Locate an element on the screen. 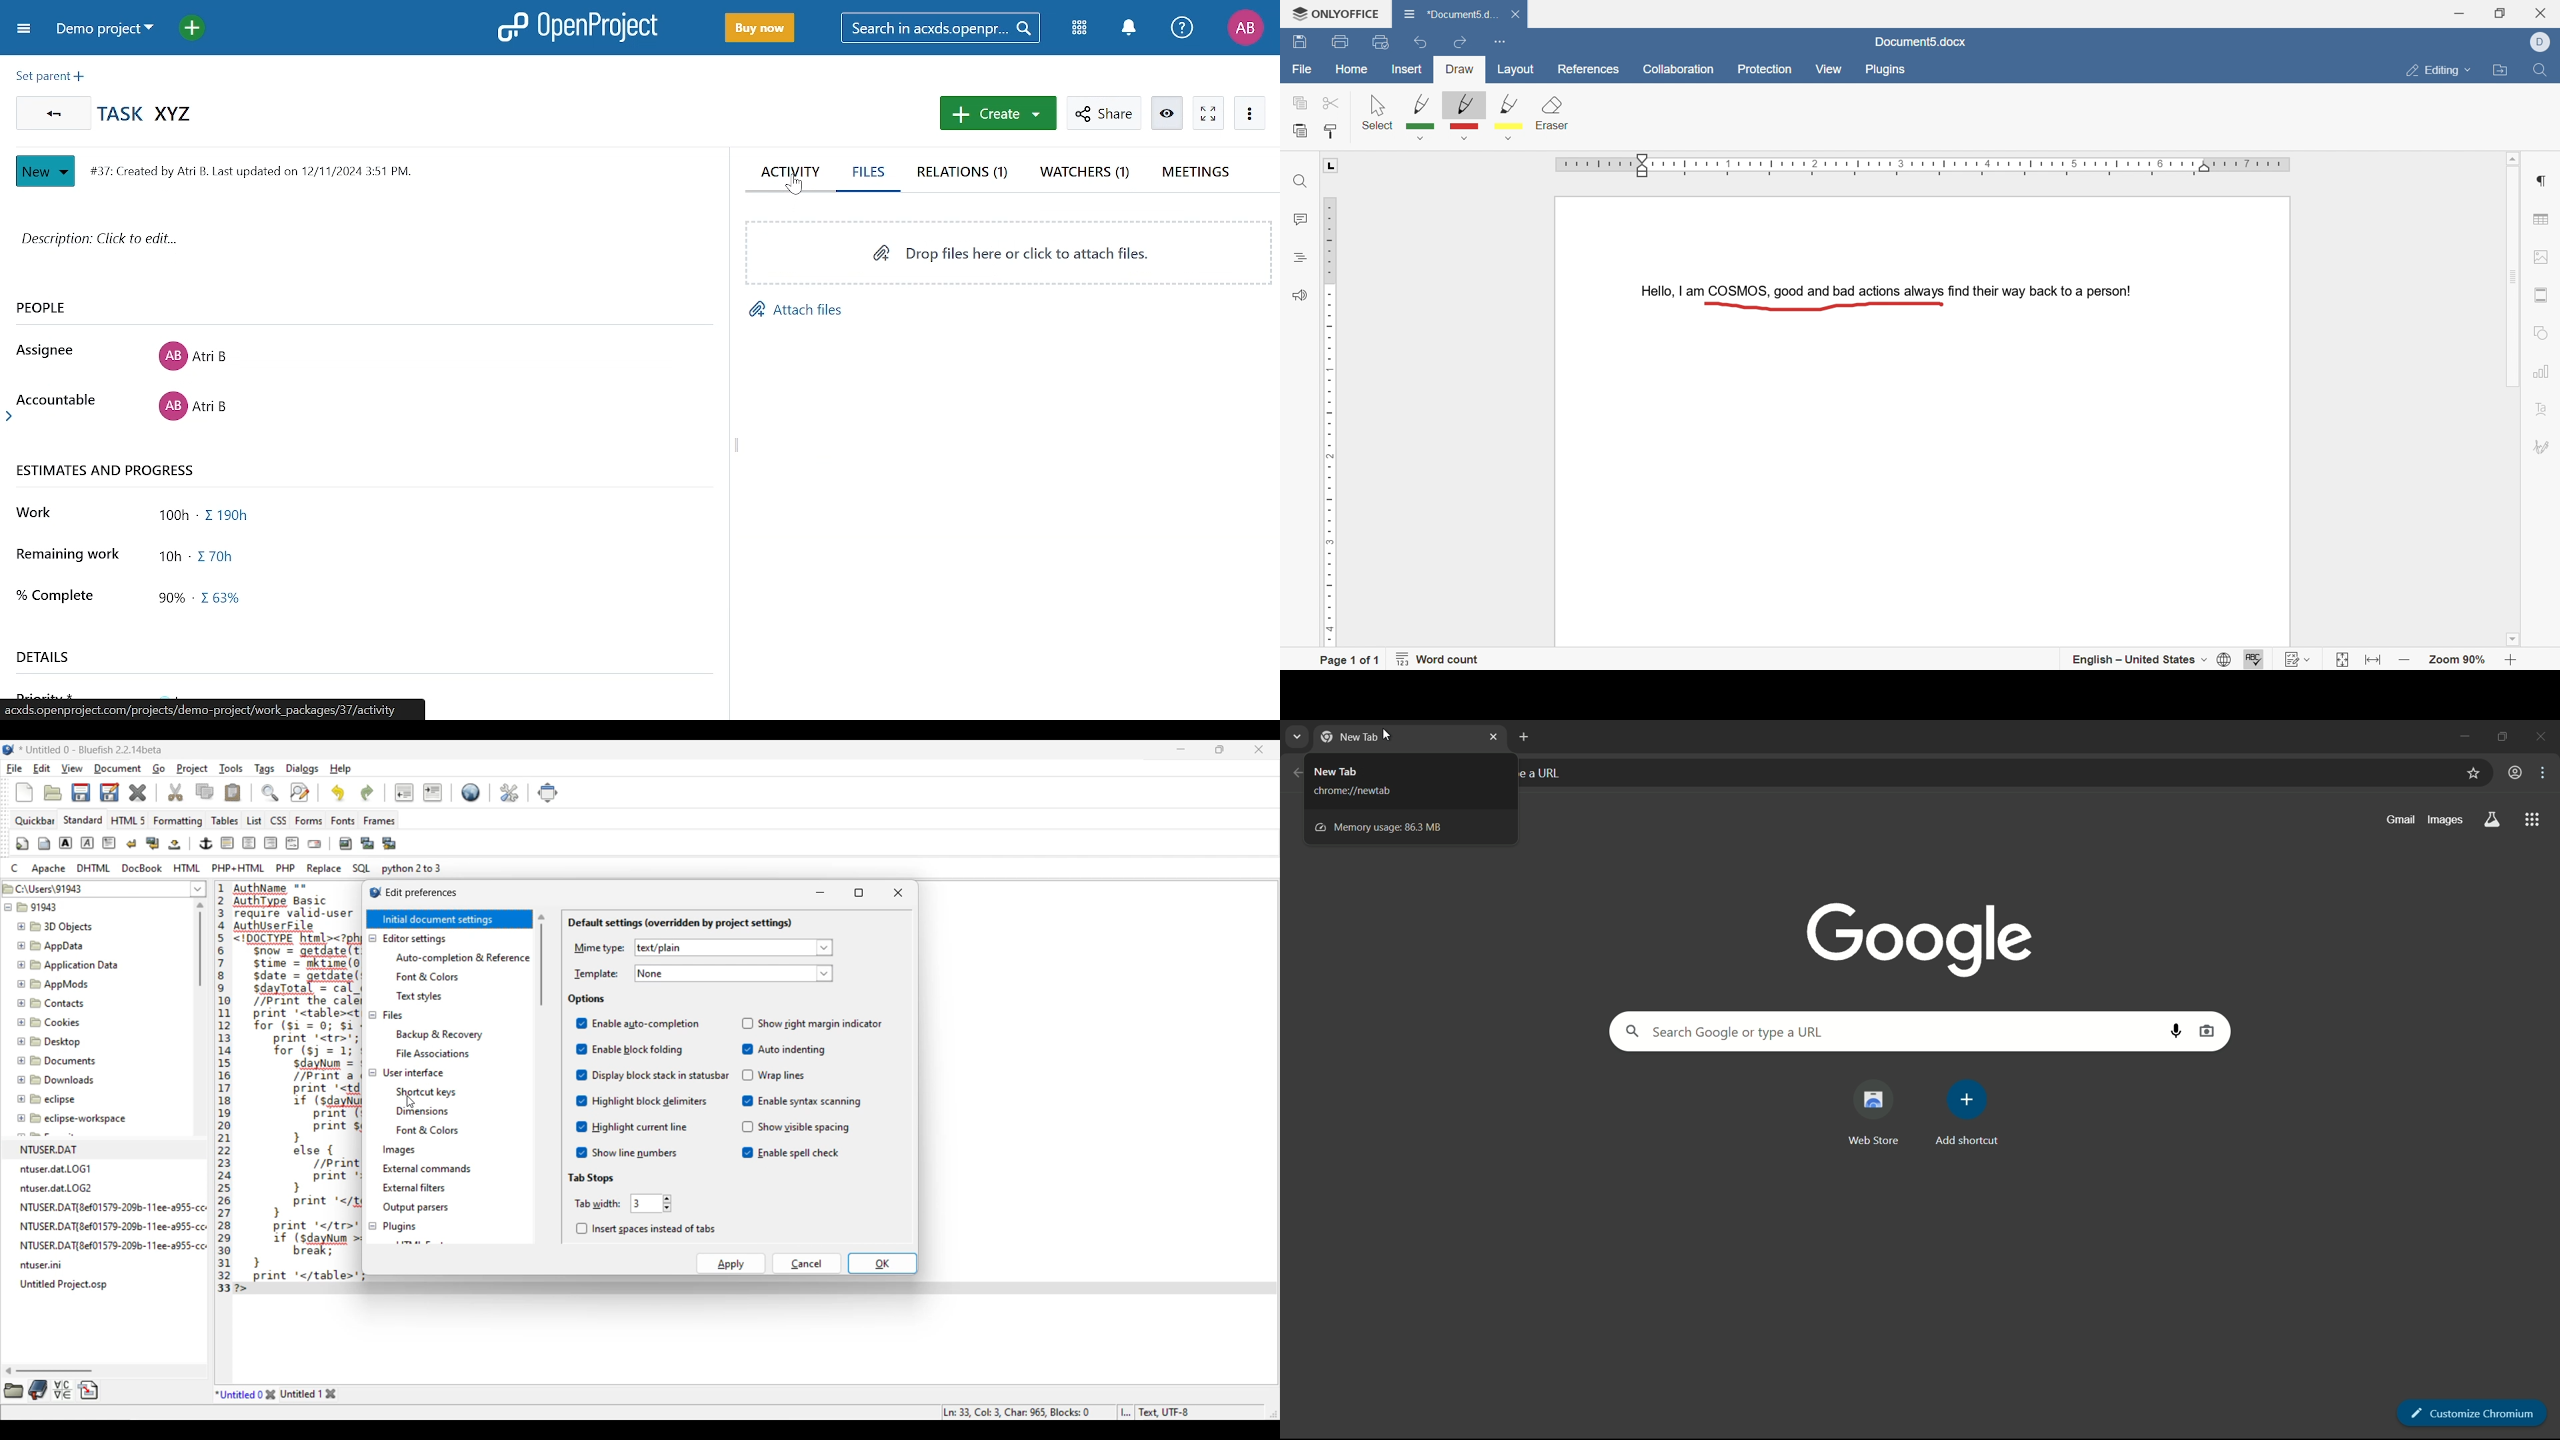 The height and width of the screenshot is (1456, 2576). green pen  is located at coordinates (1422, 116).